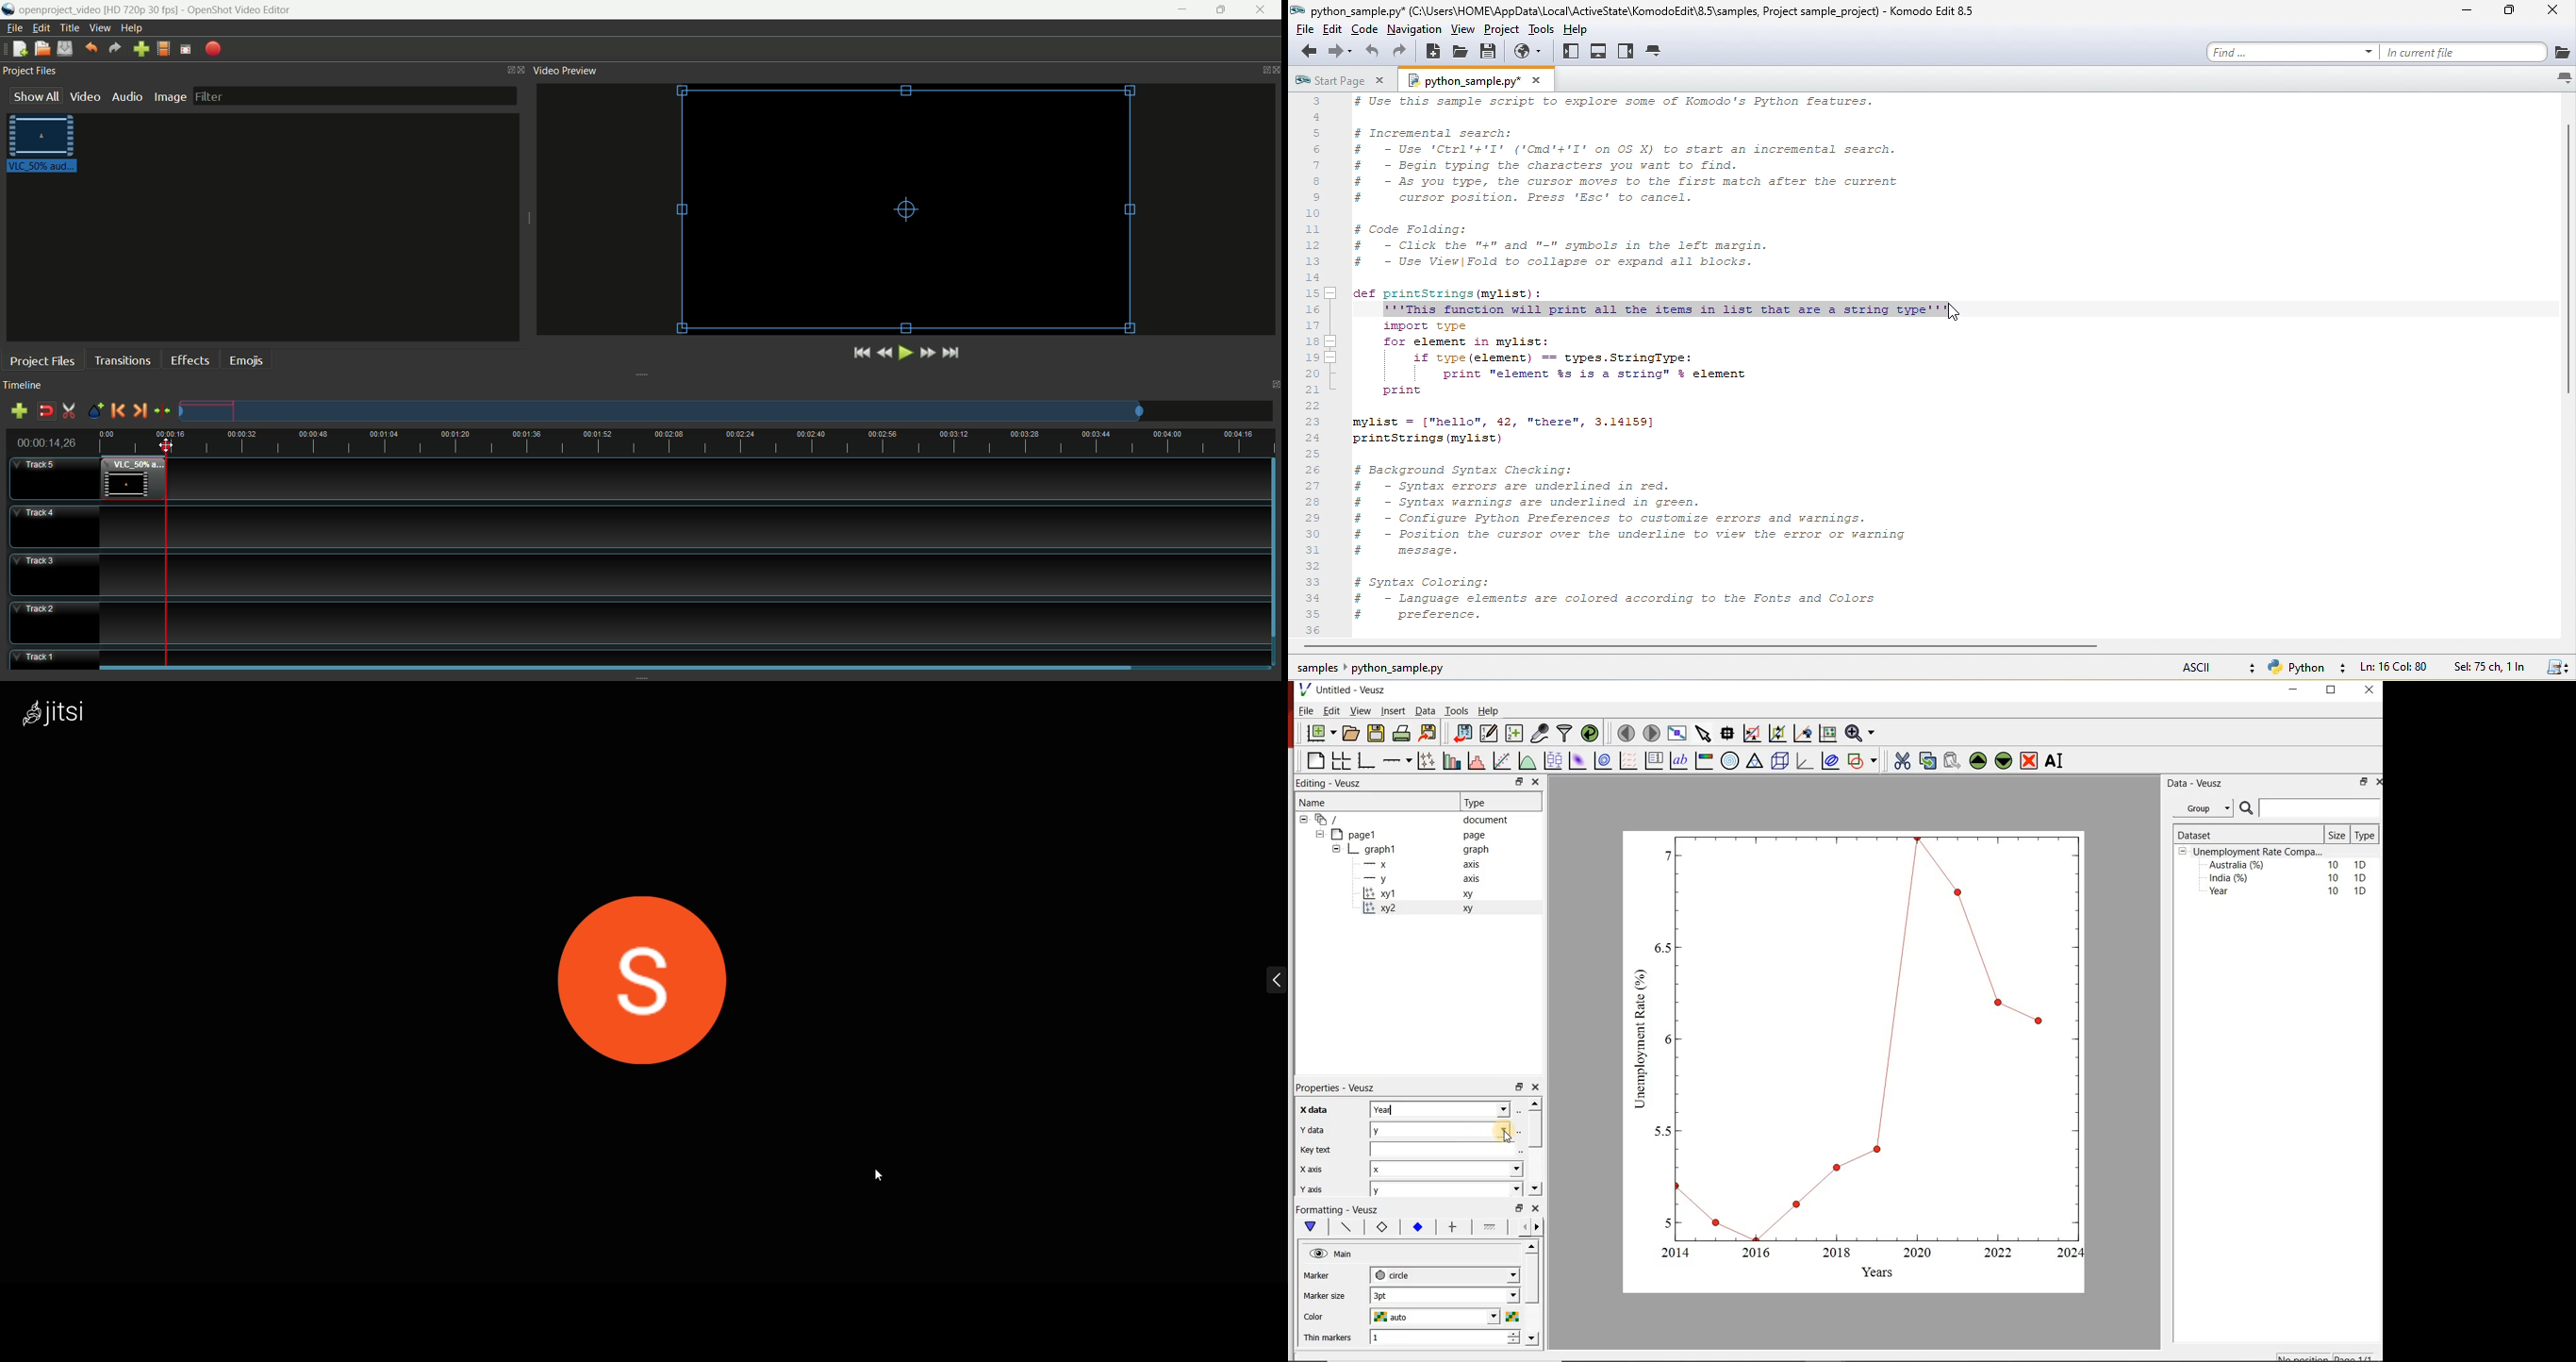  Describe the element at coordinates (1460, 82) in the screenshot. I see `python samplepy` at that location.